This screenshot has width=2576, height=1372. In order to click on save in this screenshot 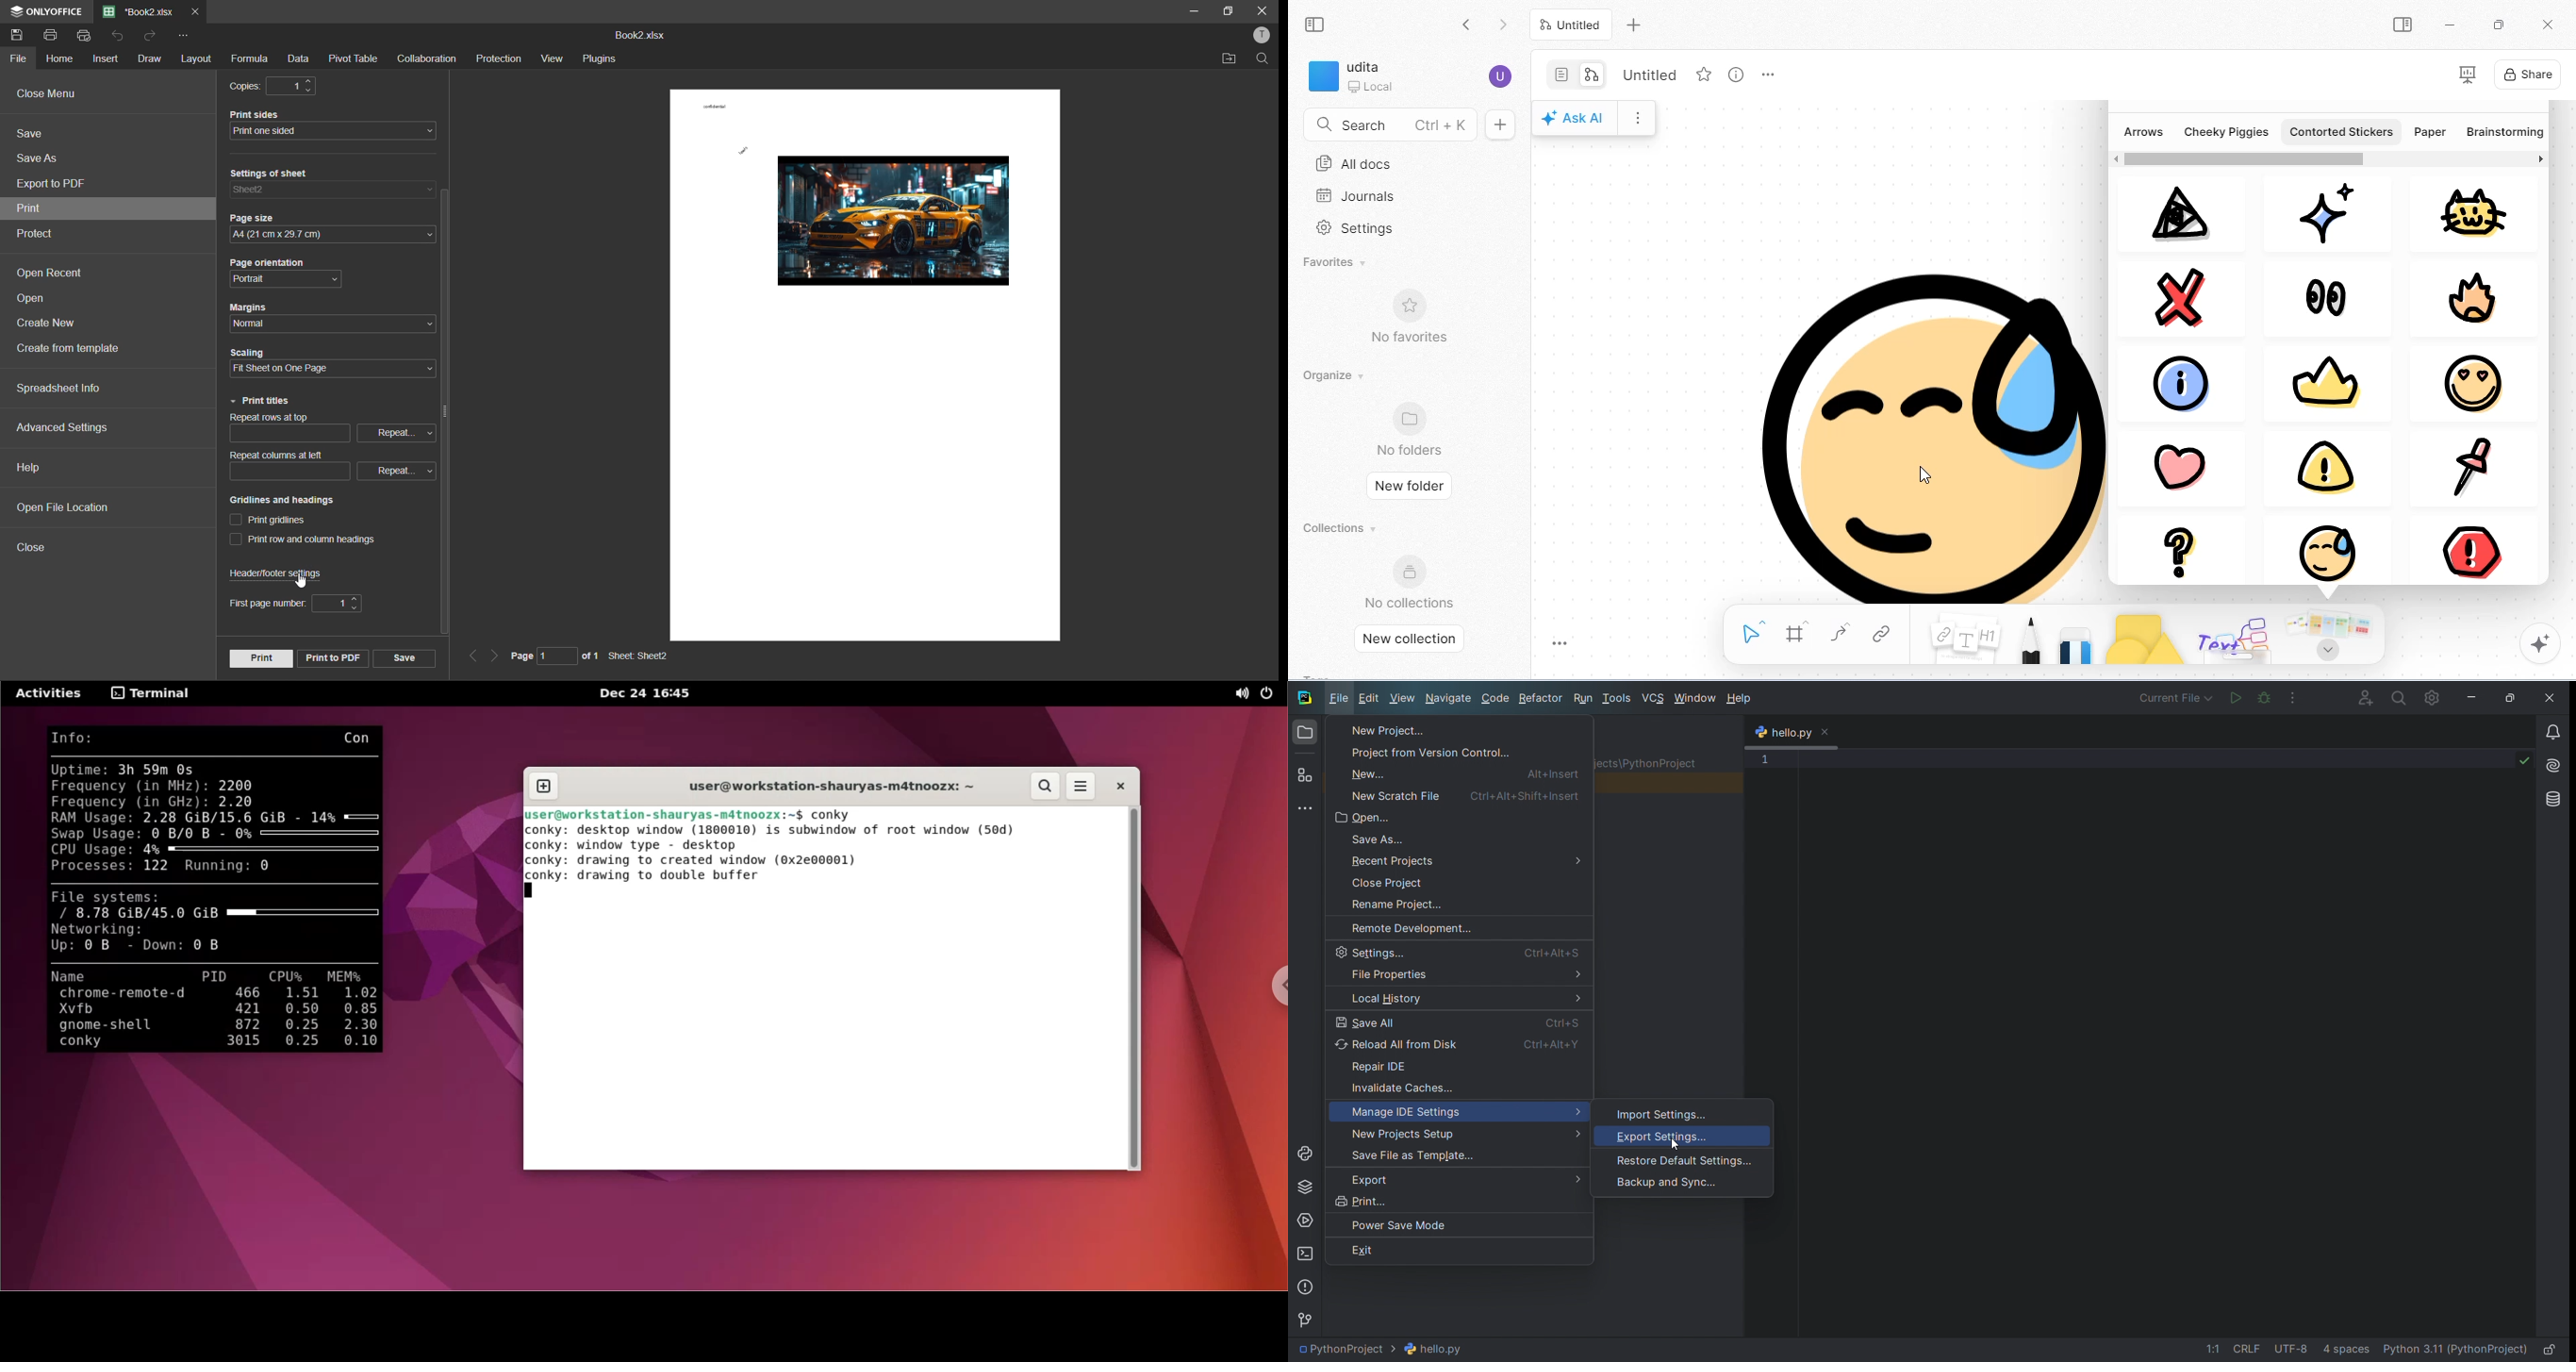, I will do `click(37, 134)`.